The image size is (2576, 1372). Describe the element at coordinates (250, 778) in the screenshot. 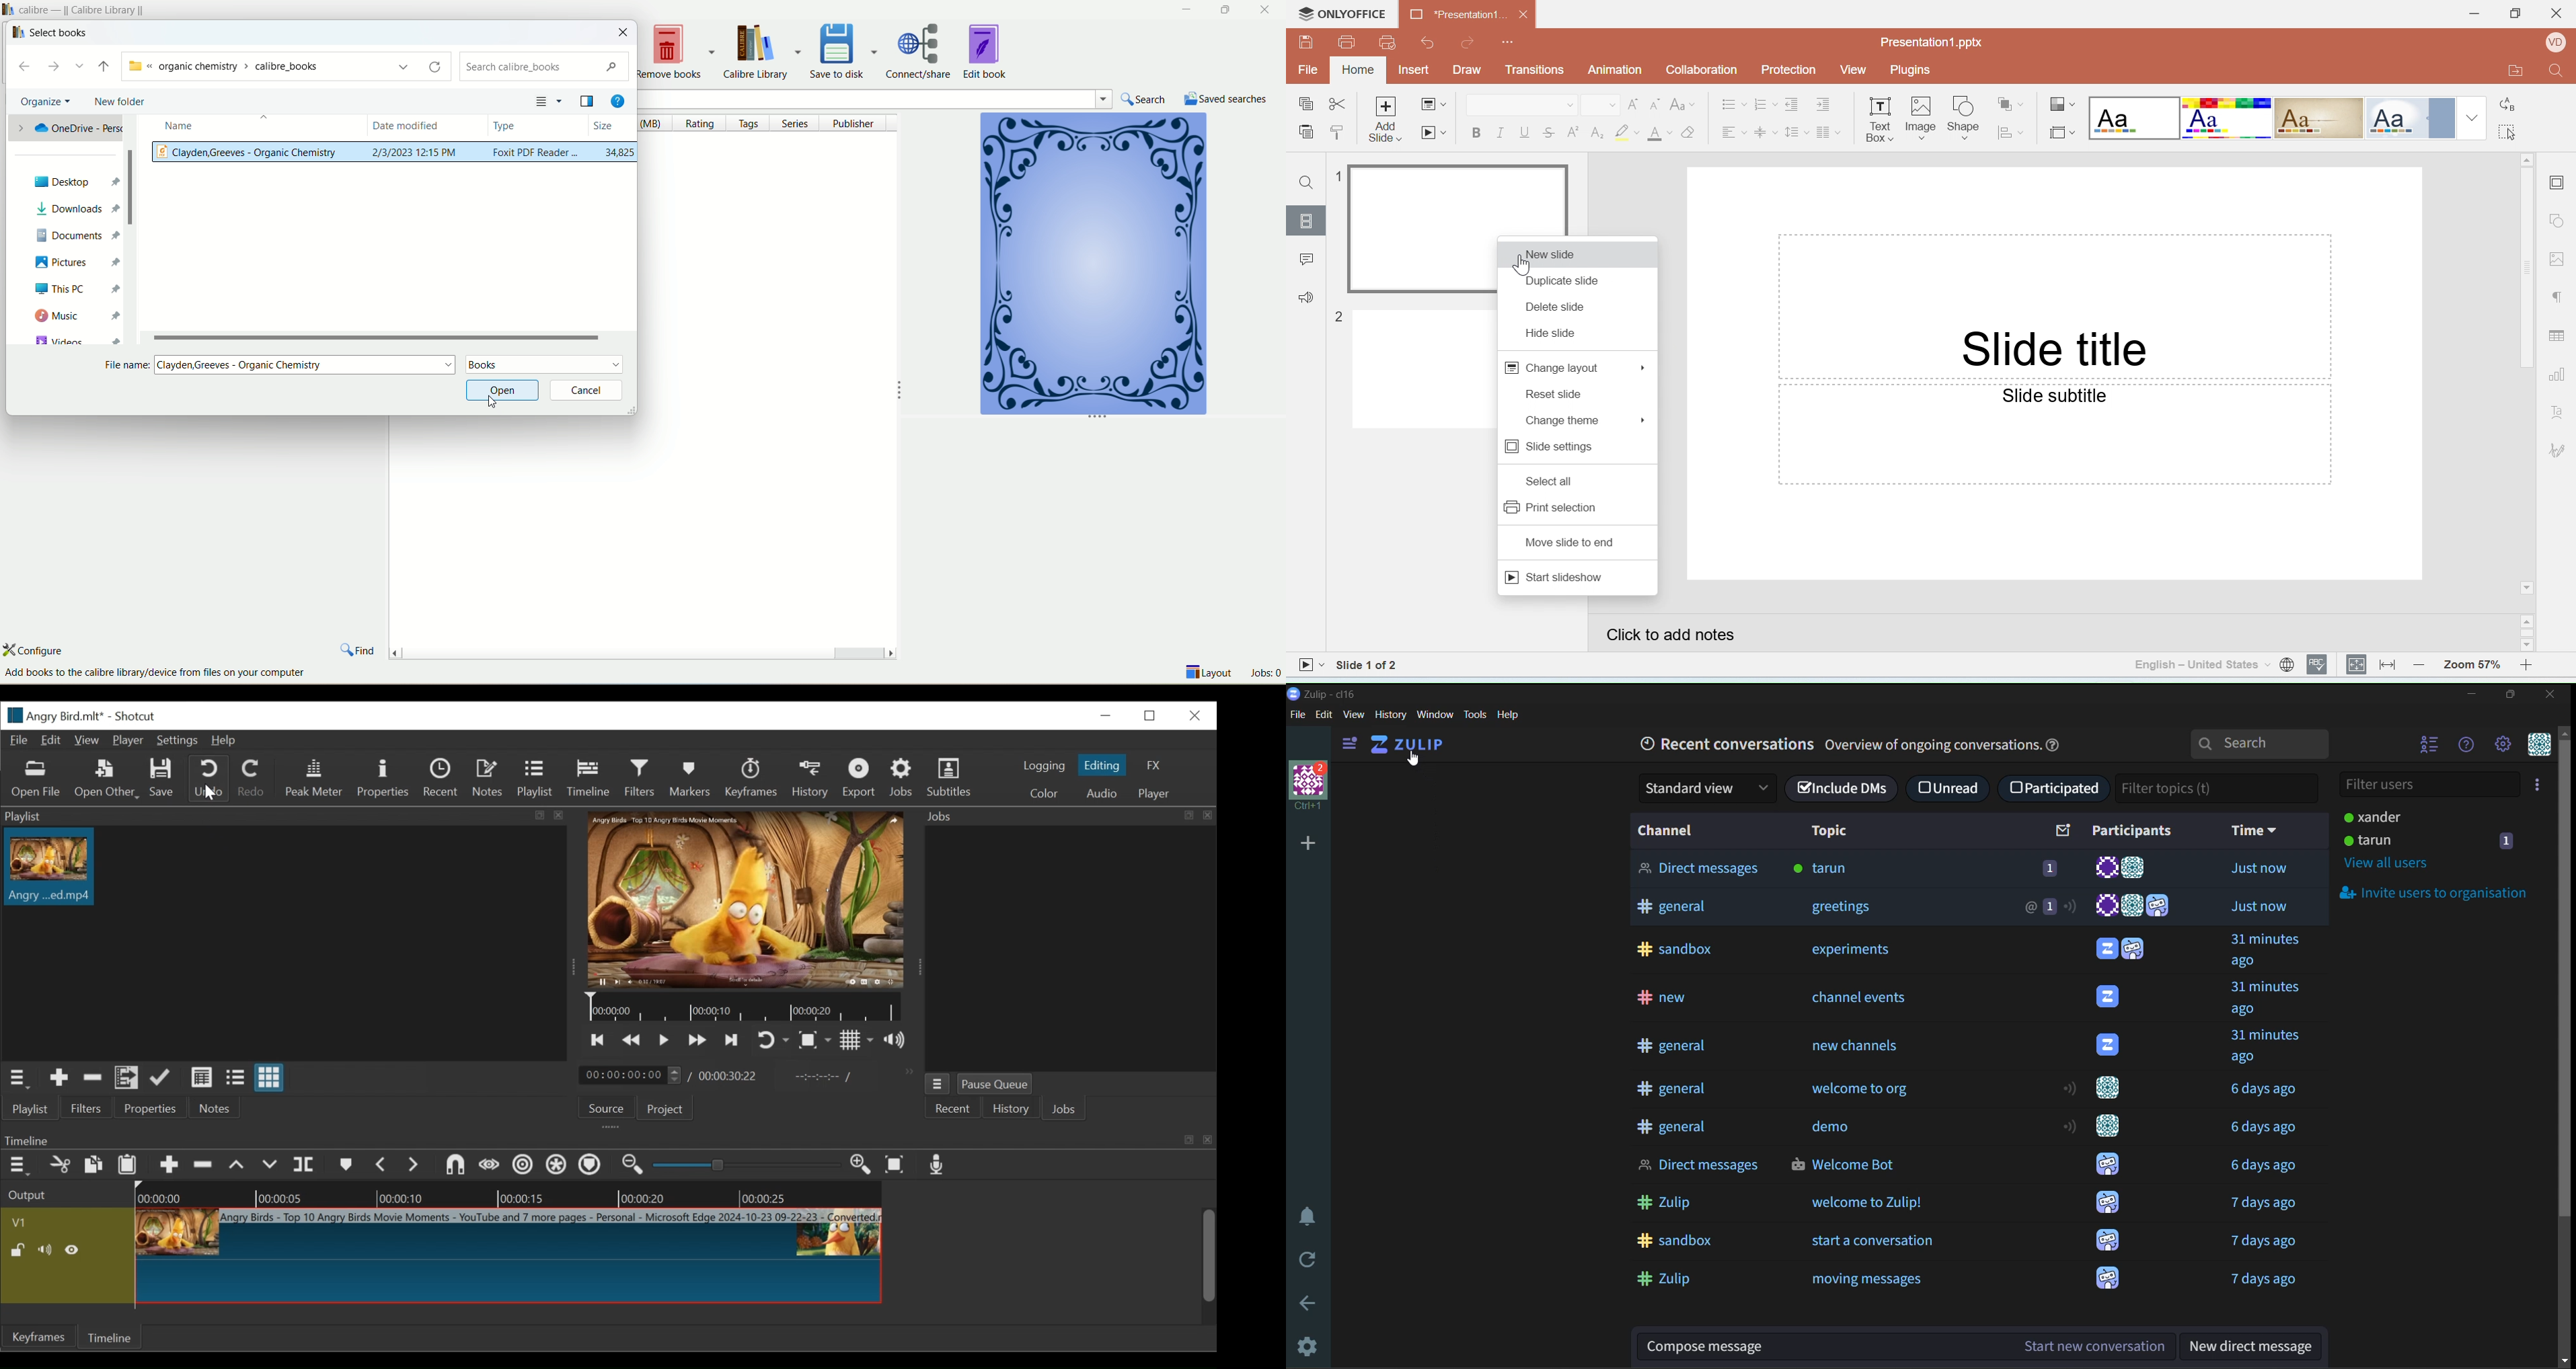

I see `Redo` at that location.